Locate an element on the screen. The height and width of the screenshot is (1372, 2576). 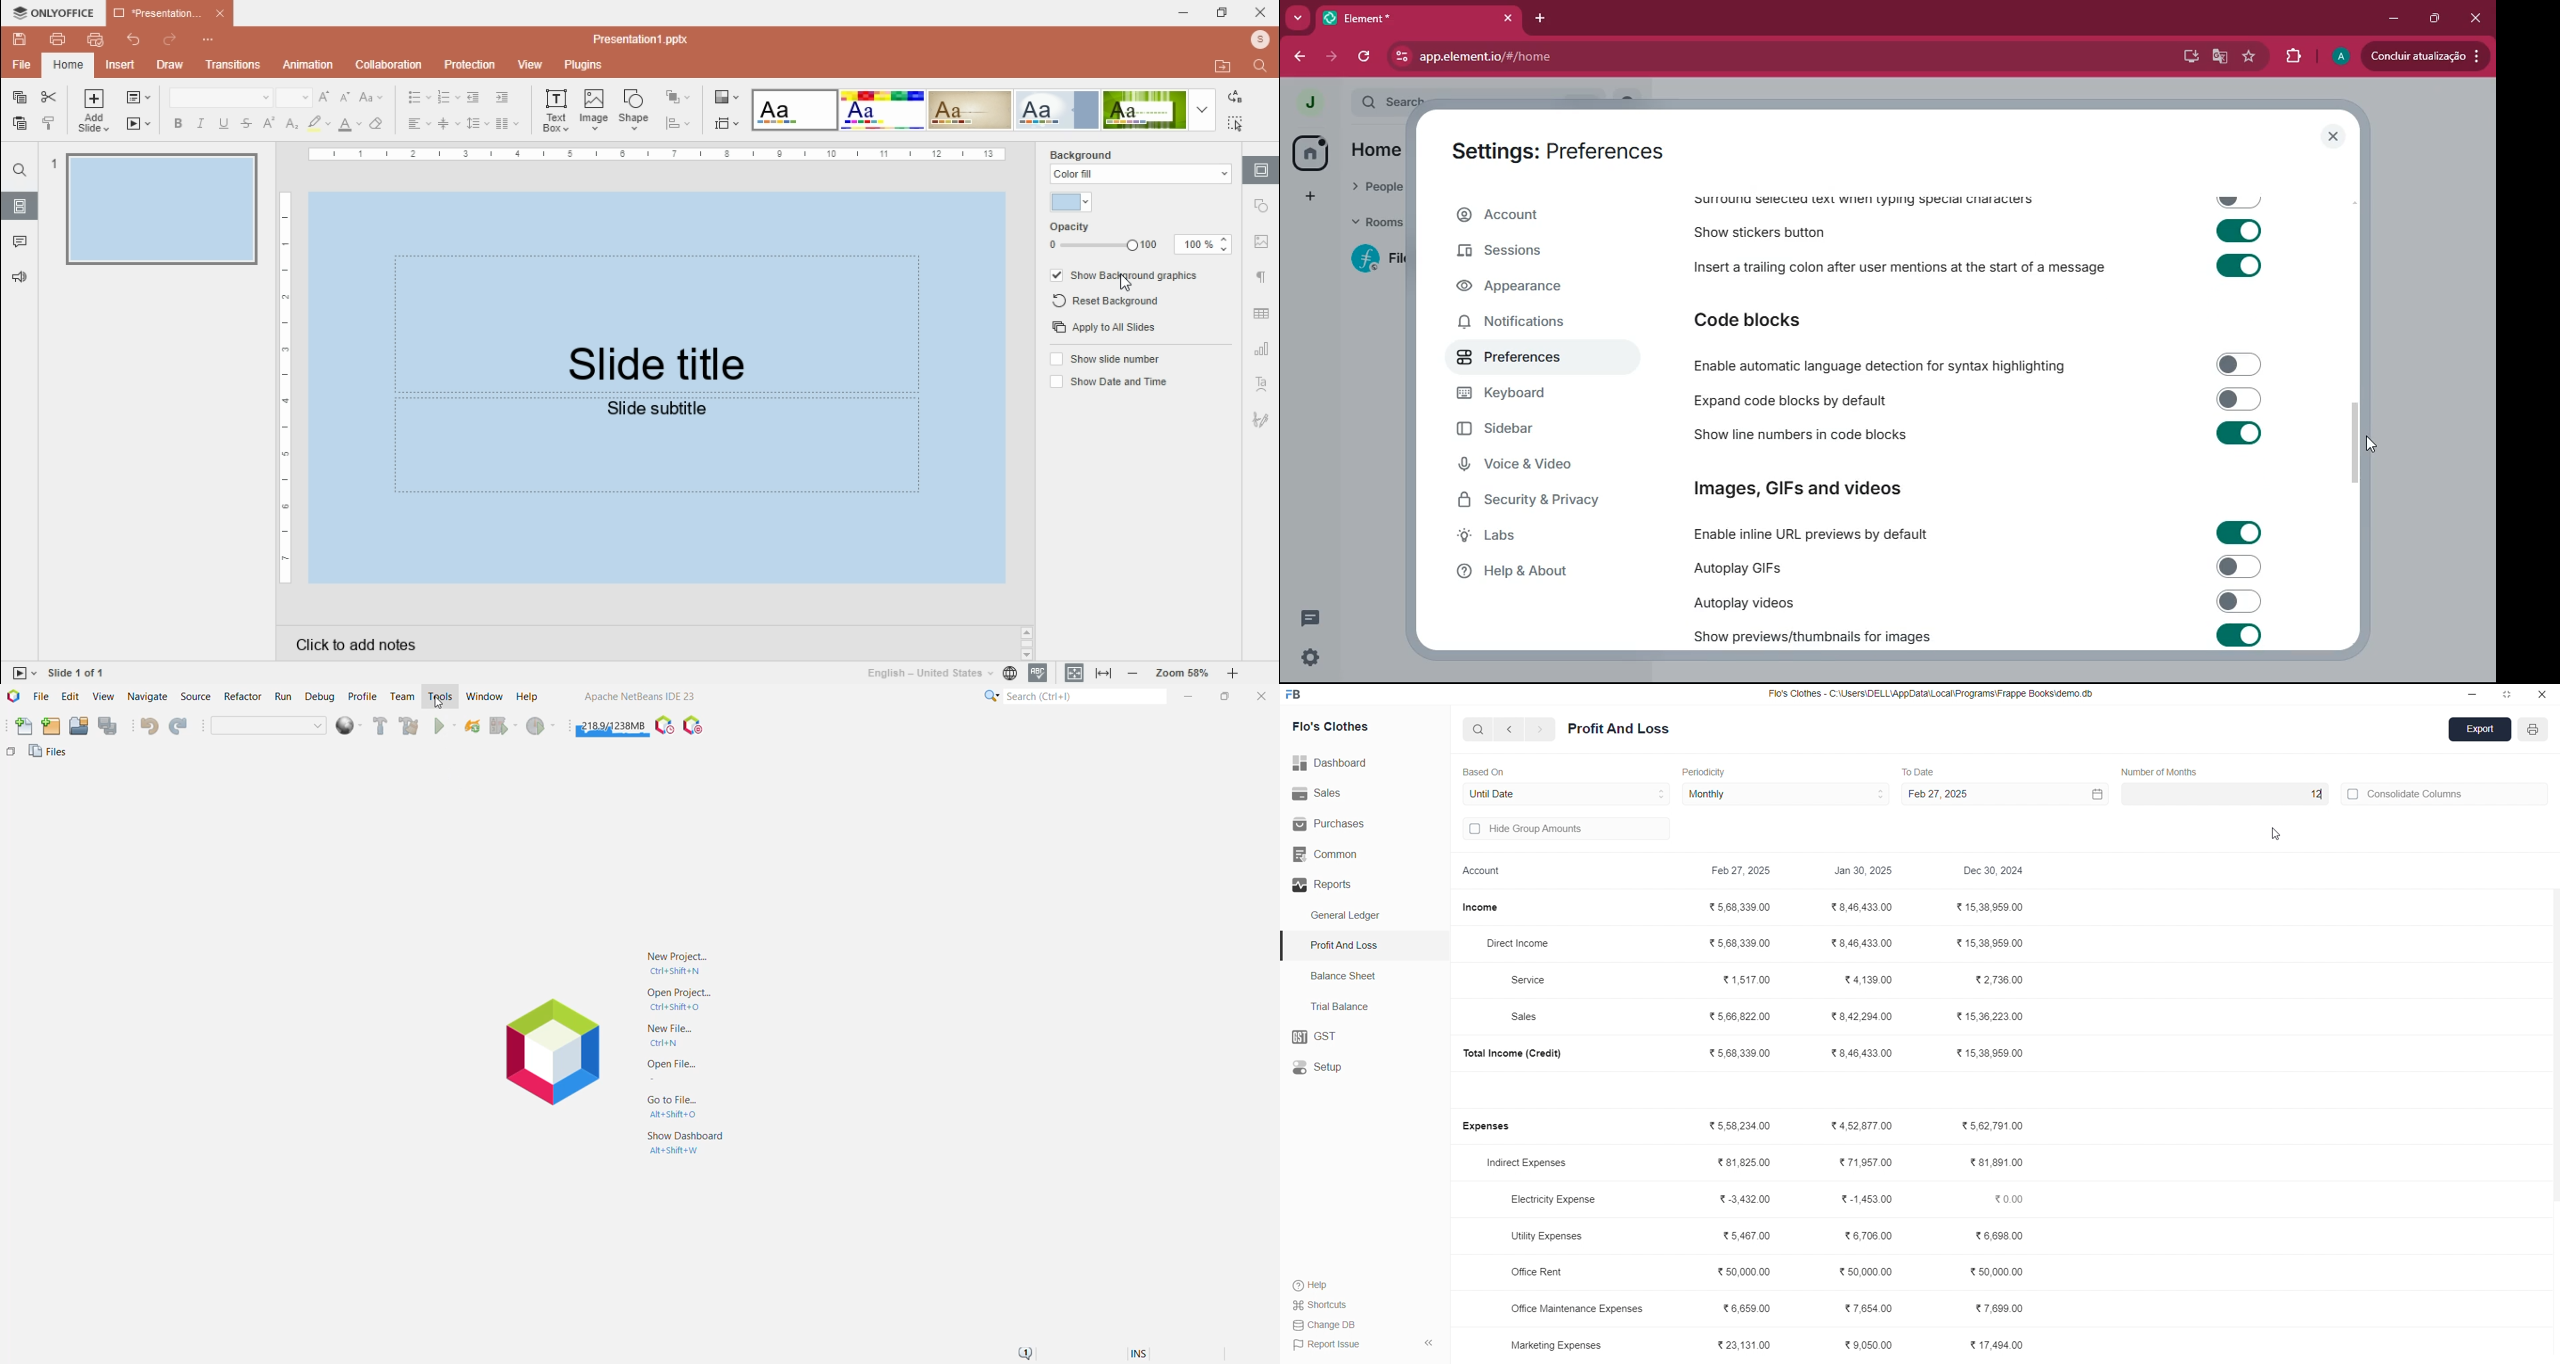
text art settings is located at coordinates (1262, 385).